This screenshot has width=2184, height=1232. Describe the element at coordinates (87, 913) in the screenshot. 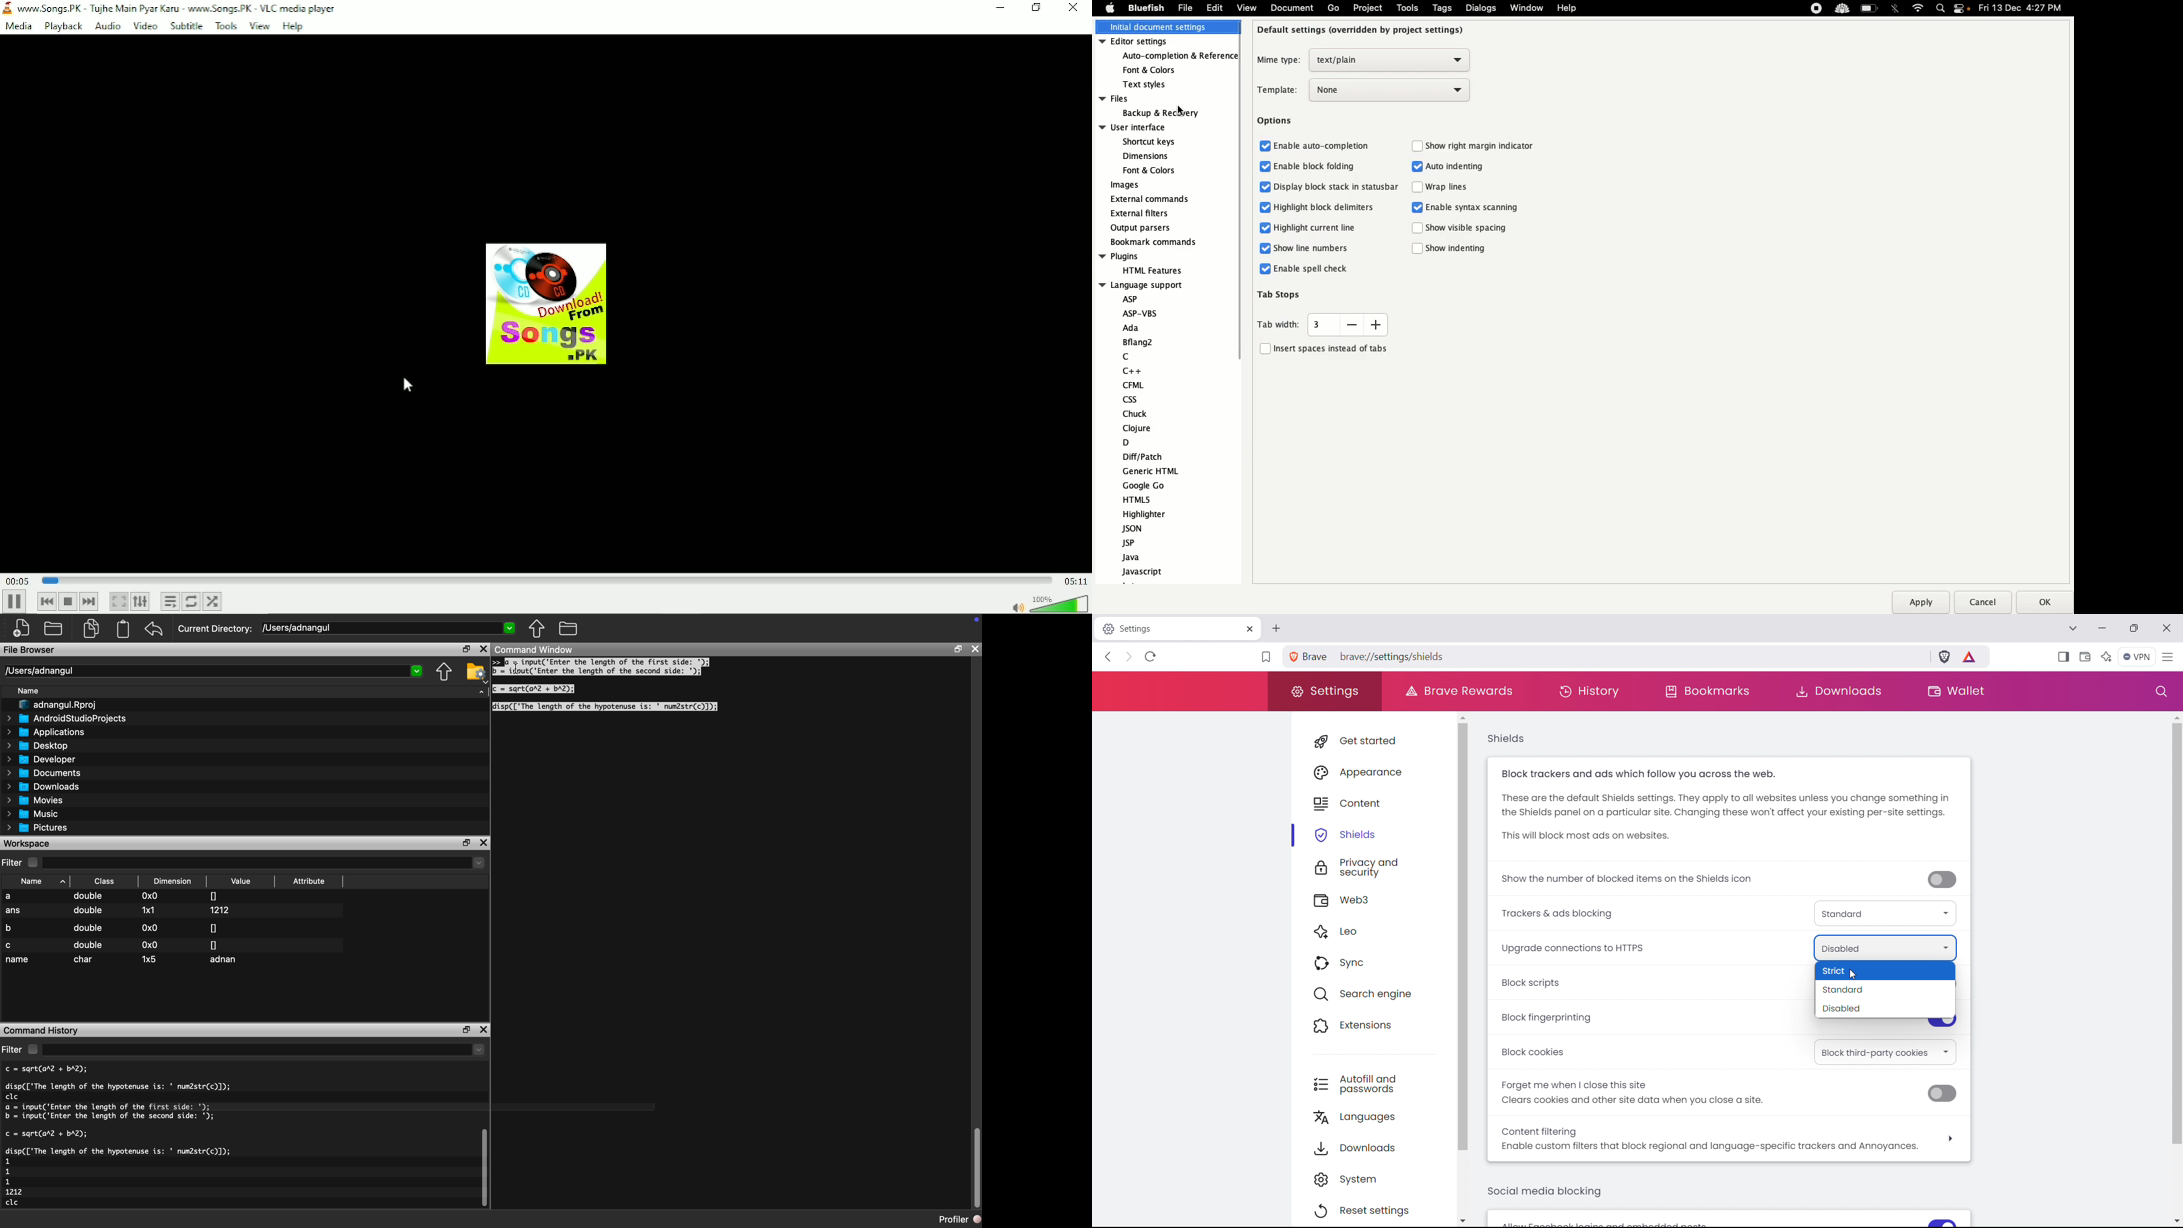

I see `double` at that location.